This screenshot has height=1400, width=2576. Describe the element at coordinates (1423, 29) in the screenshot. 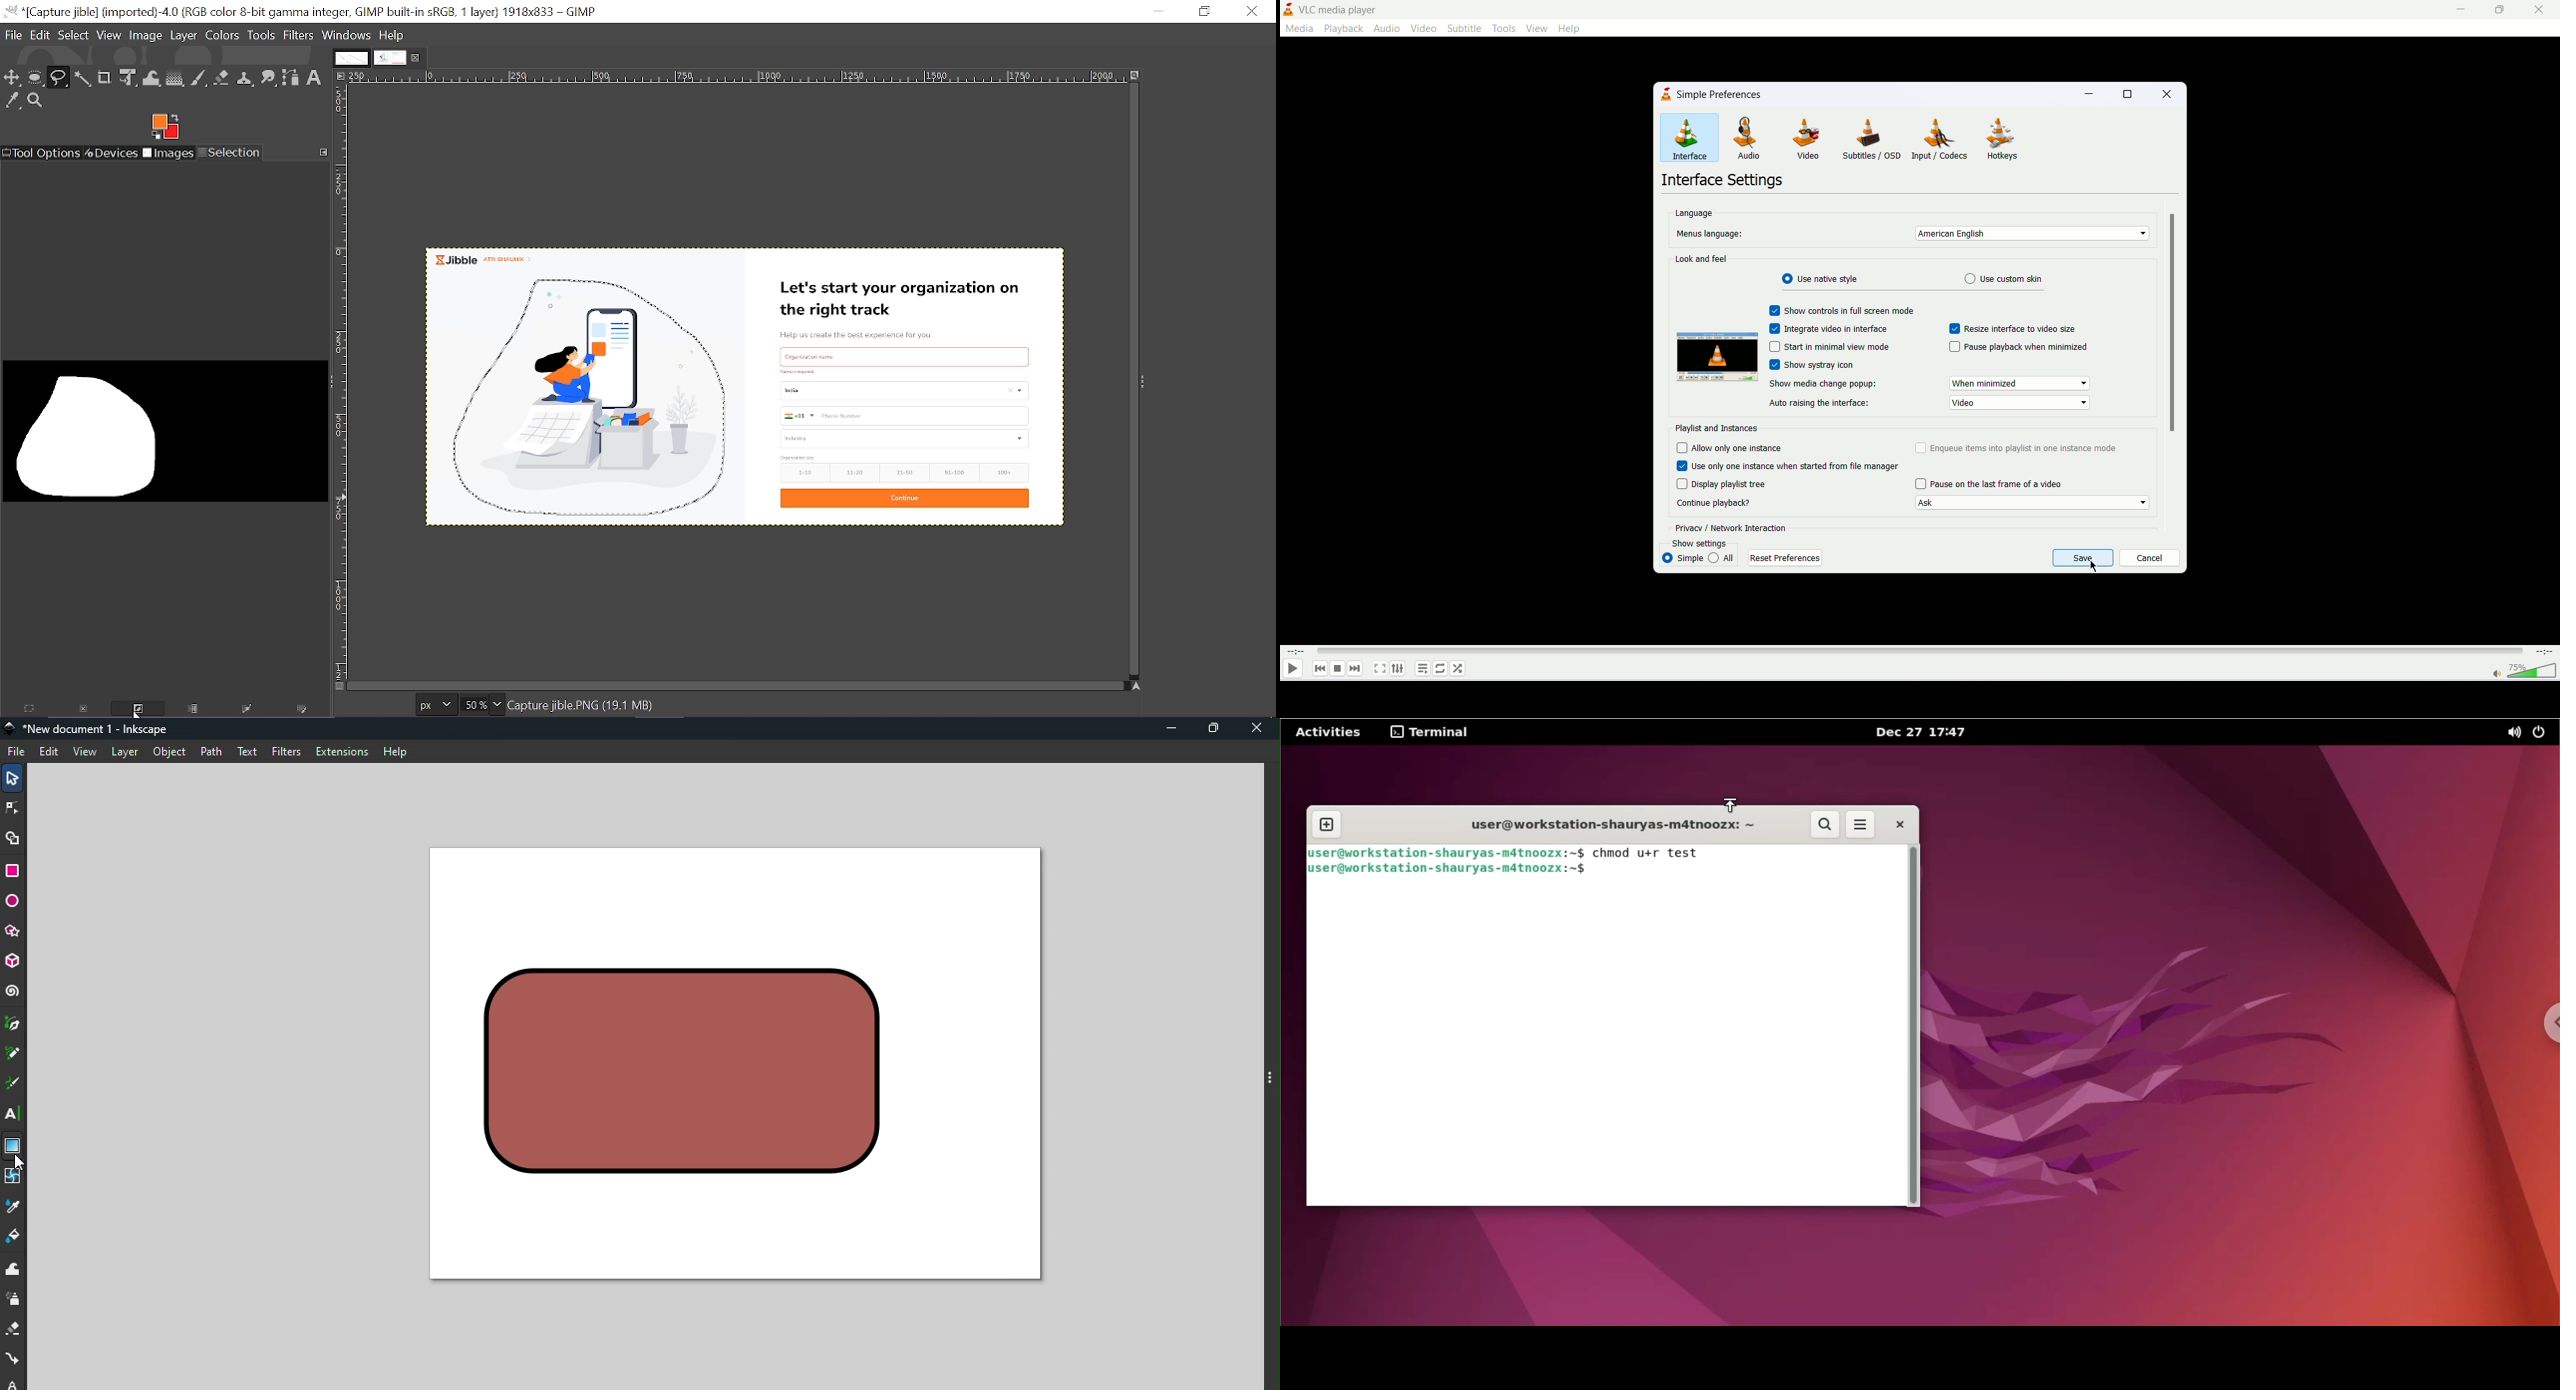

I see `video` at that location.